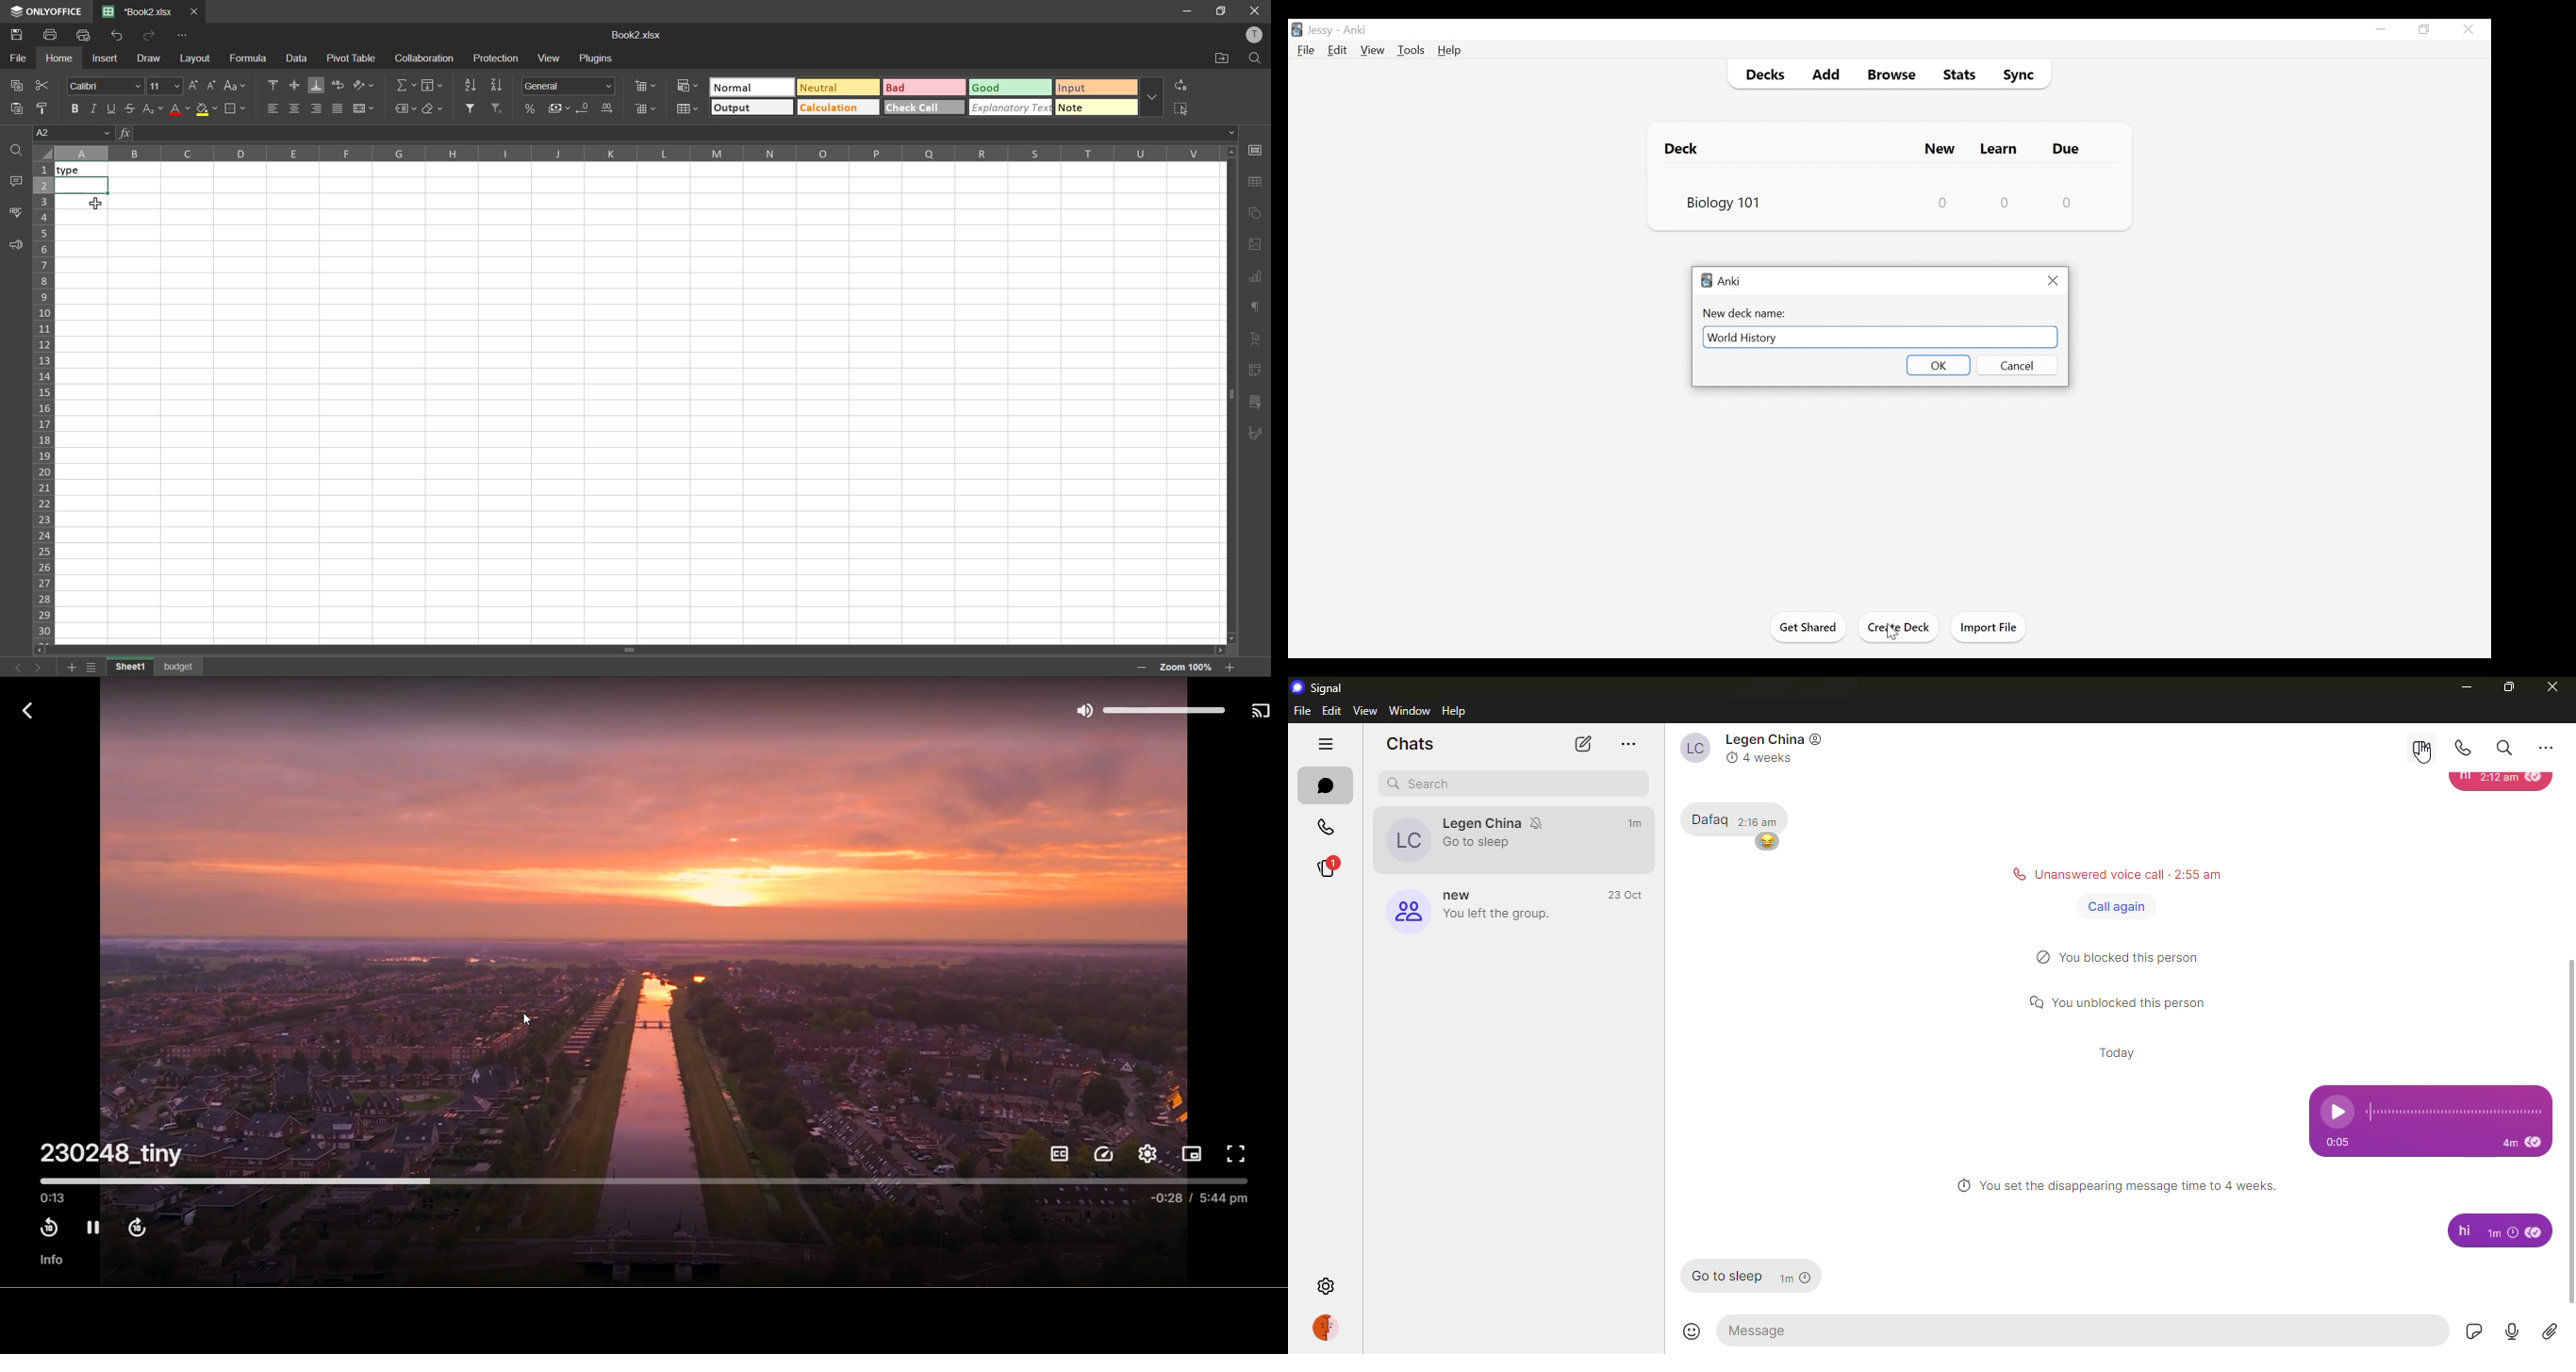 The width and height of the screenshot is (2576, 1372). Describe the element at coordinates (138, 11) in the screenshot. I see `filename` at that location.